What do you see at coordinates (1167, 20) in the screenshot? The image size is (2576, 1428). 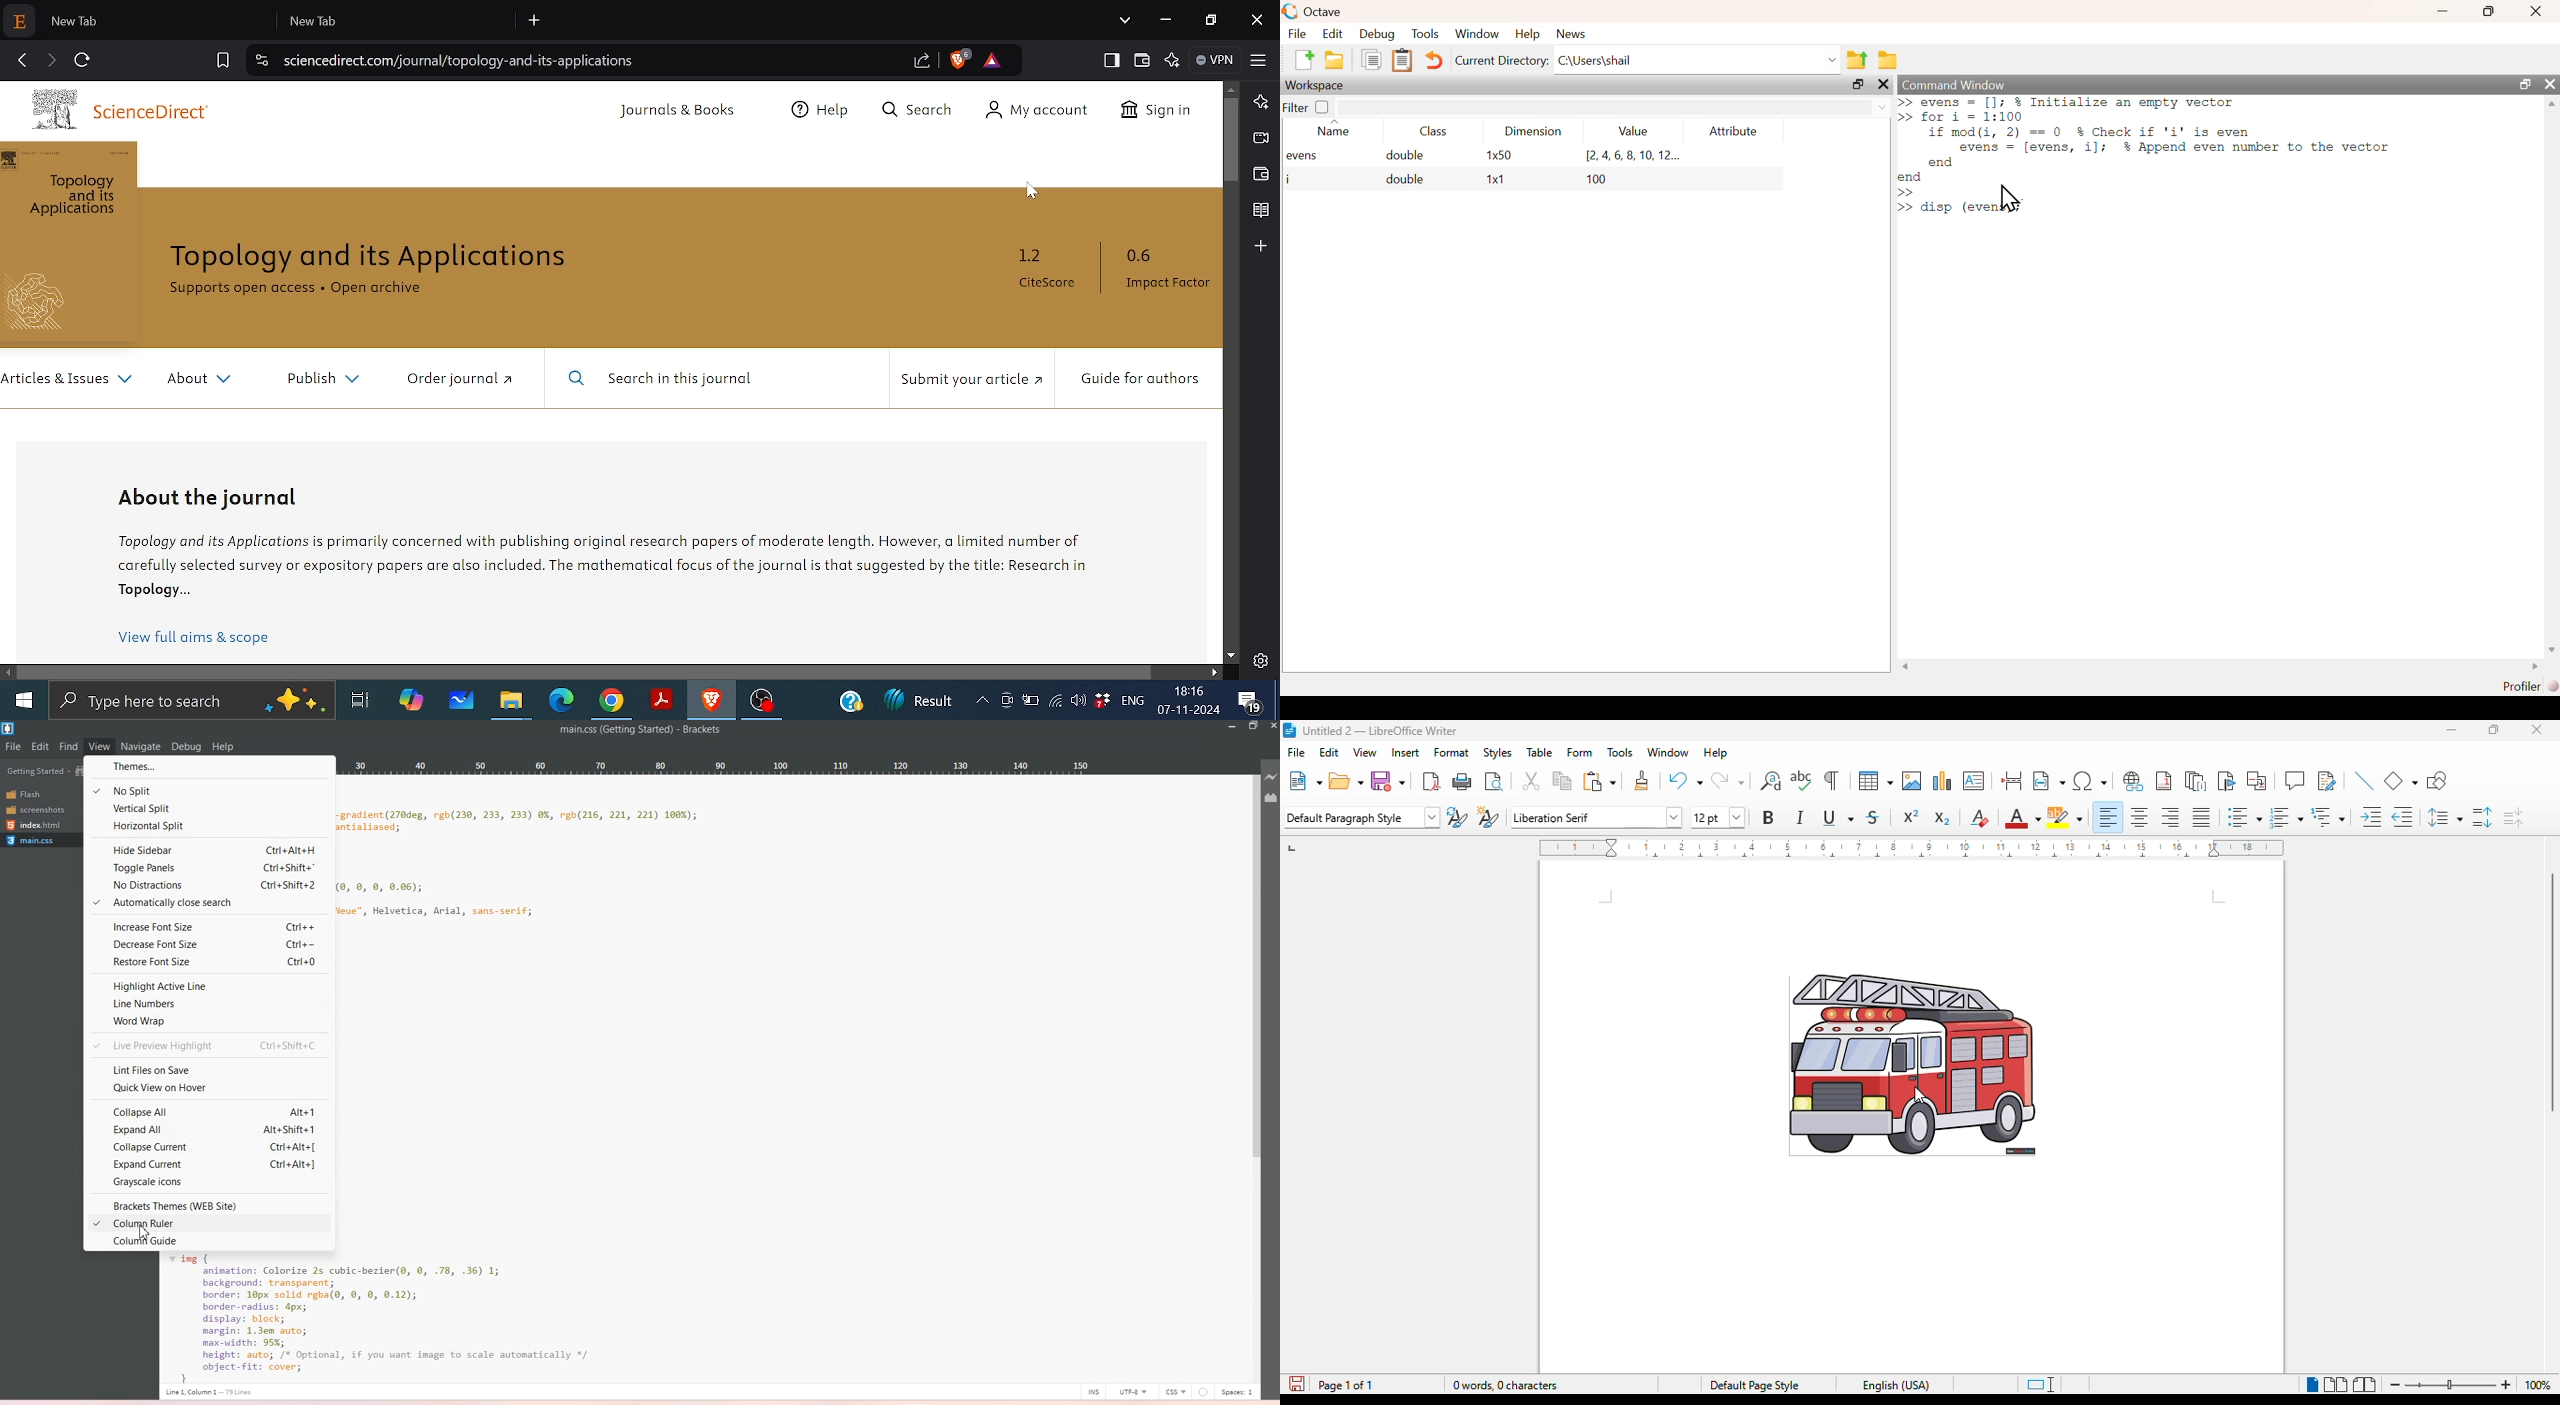 I see `Minimize` at bounding box center [1167, 20].